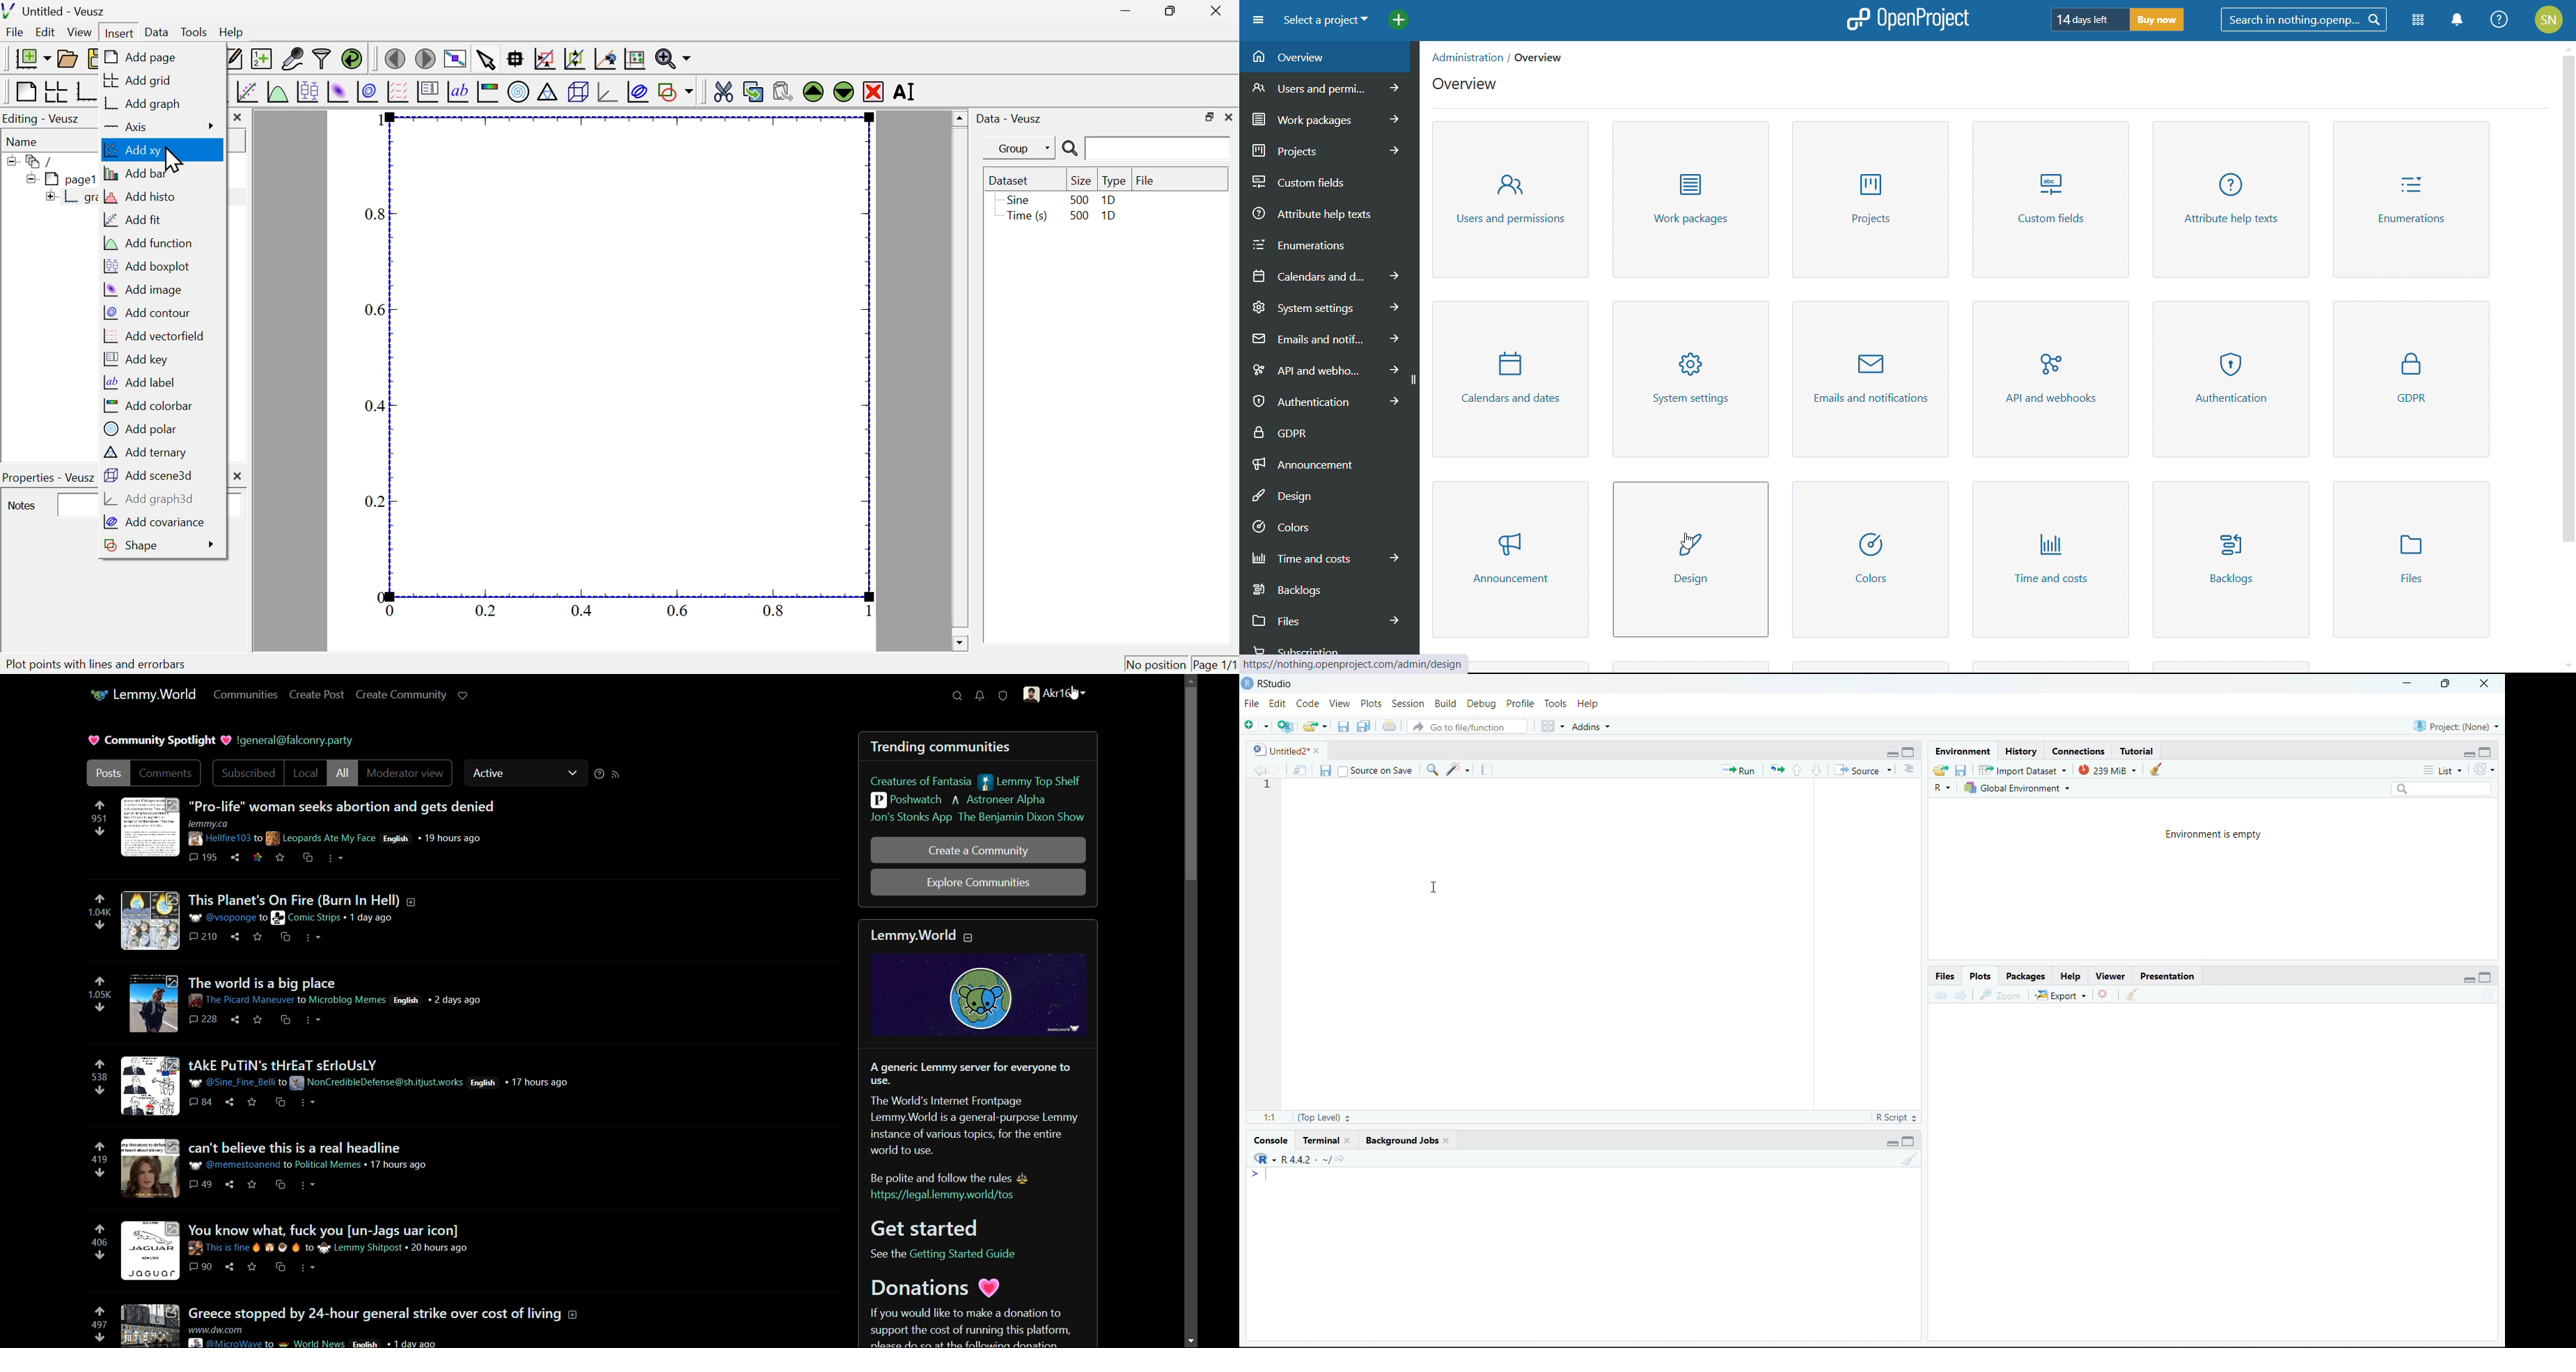 The width and height of the screenshot is (2576, 1372). I want to click on Help, so click(1595, 704).